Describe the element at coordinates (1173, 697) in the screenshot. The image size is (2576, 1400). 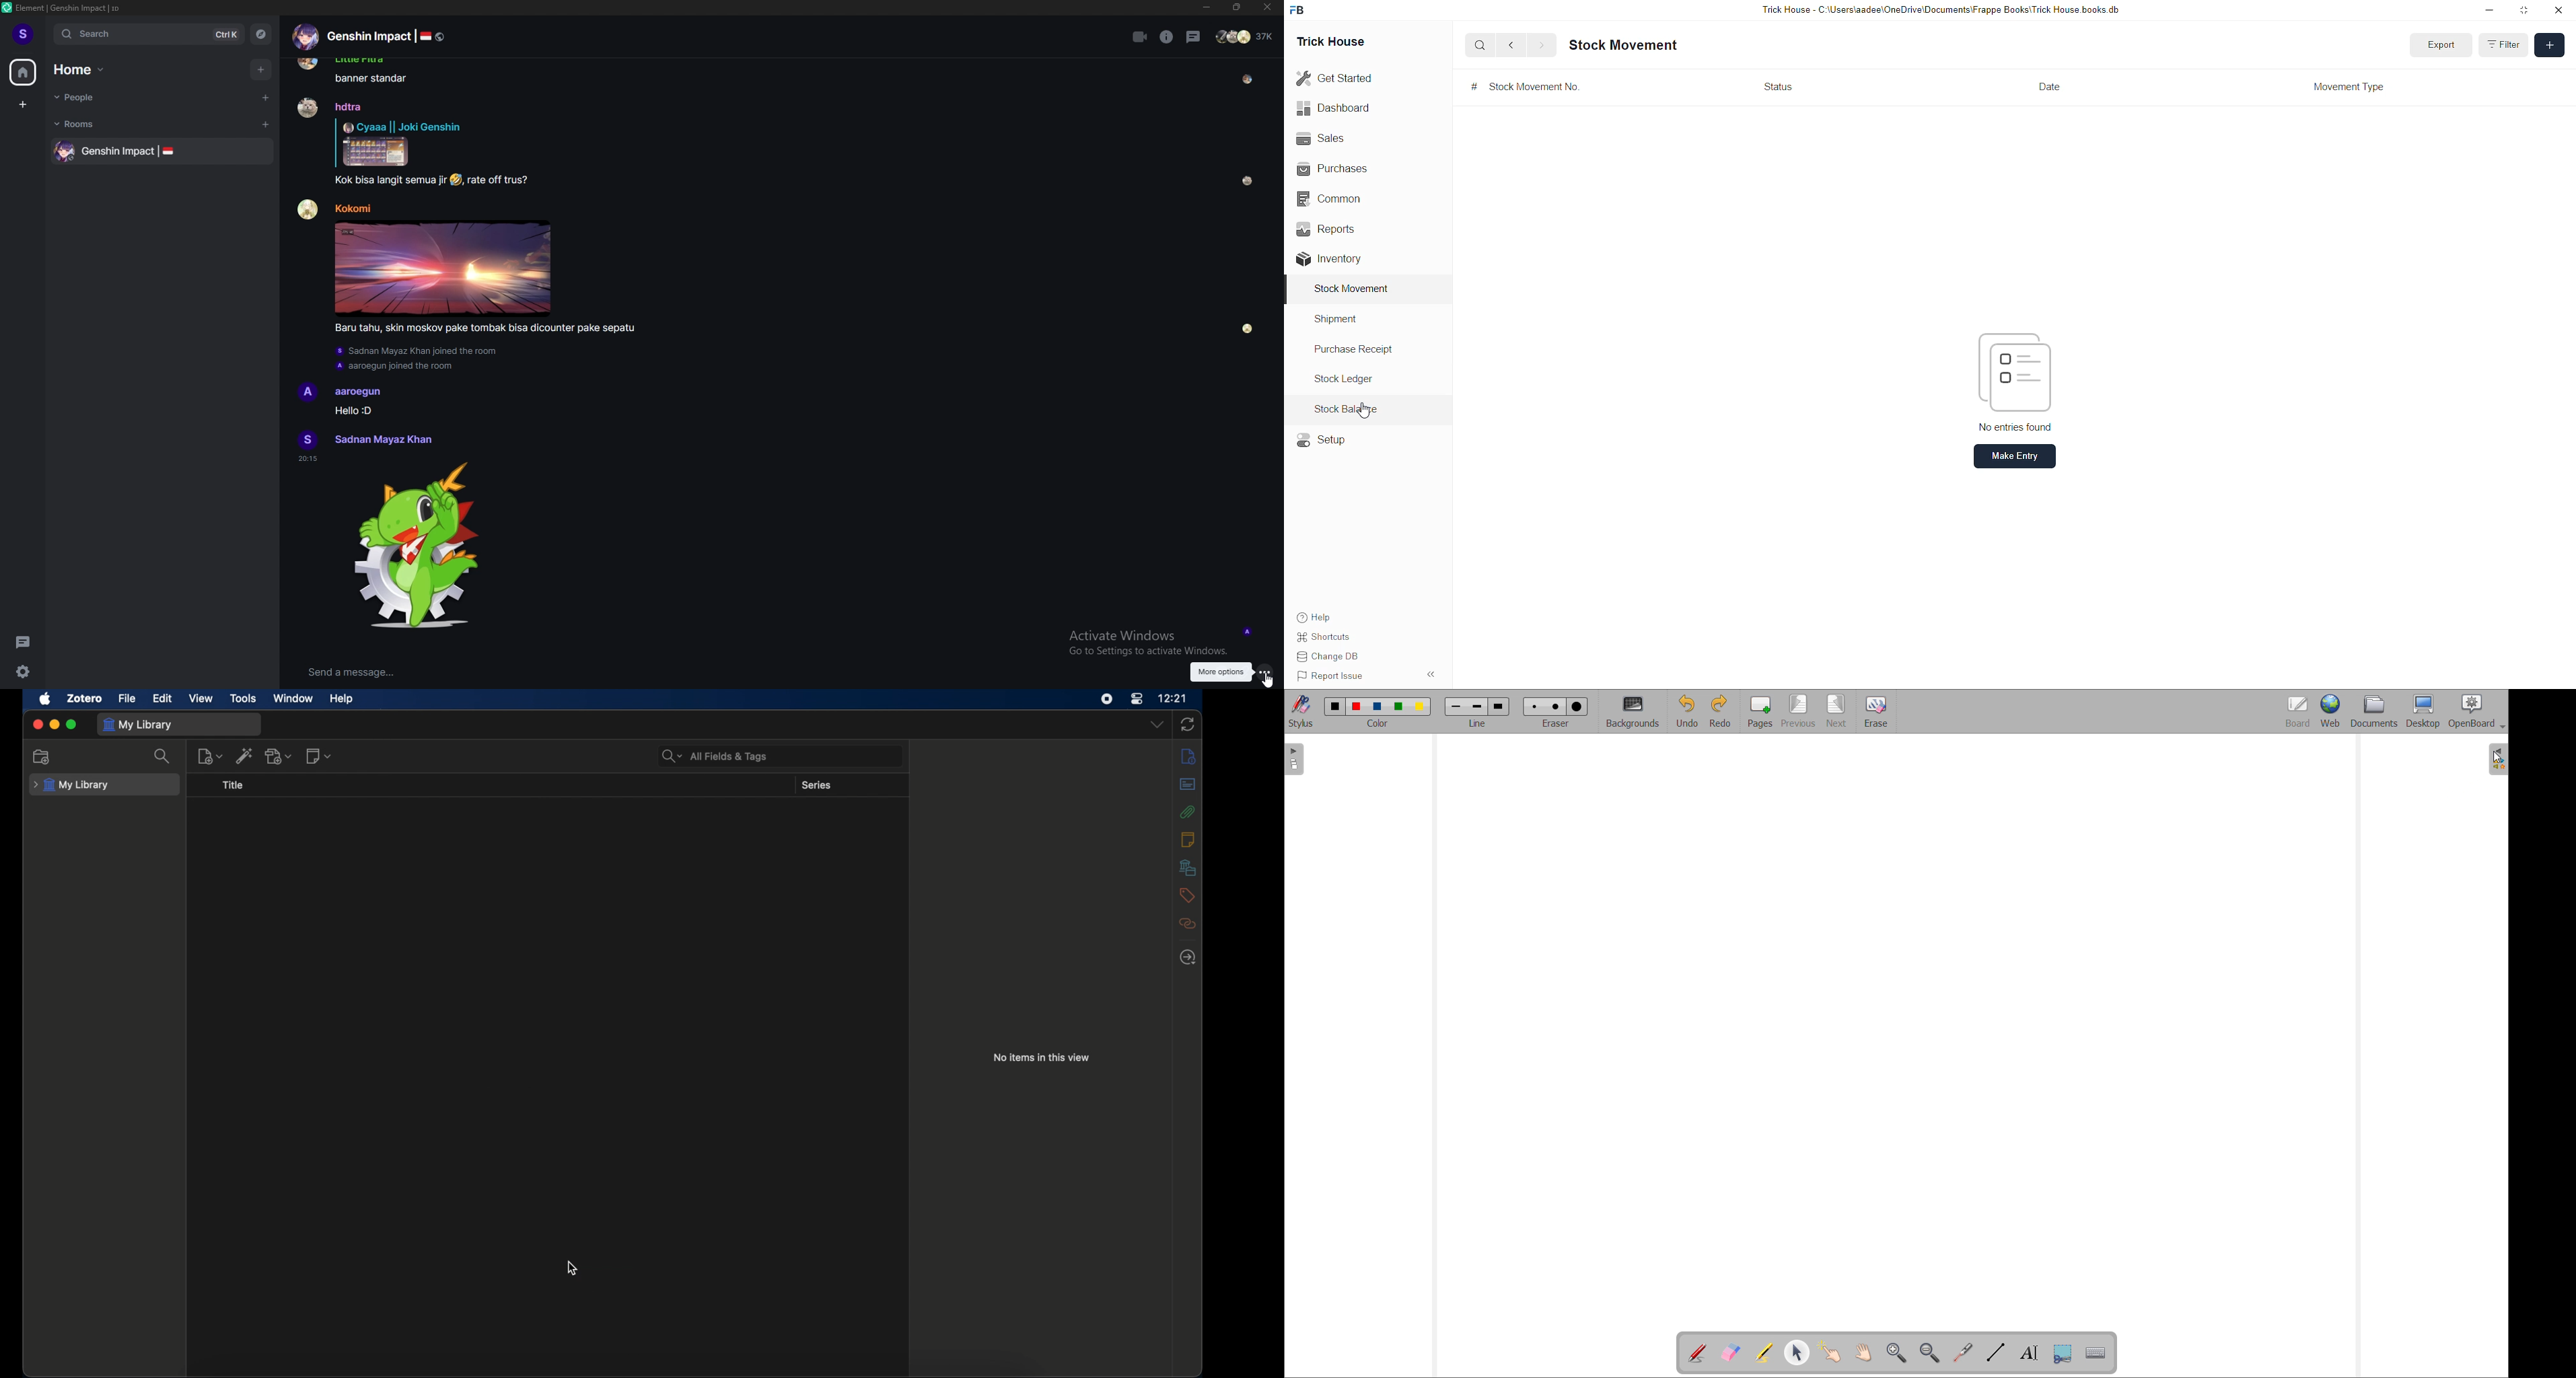
I see `time` at that location.